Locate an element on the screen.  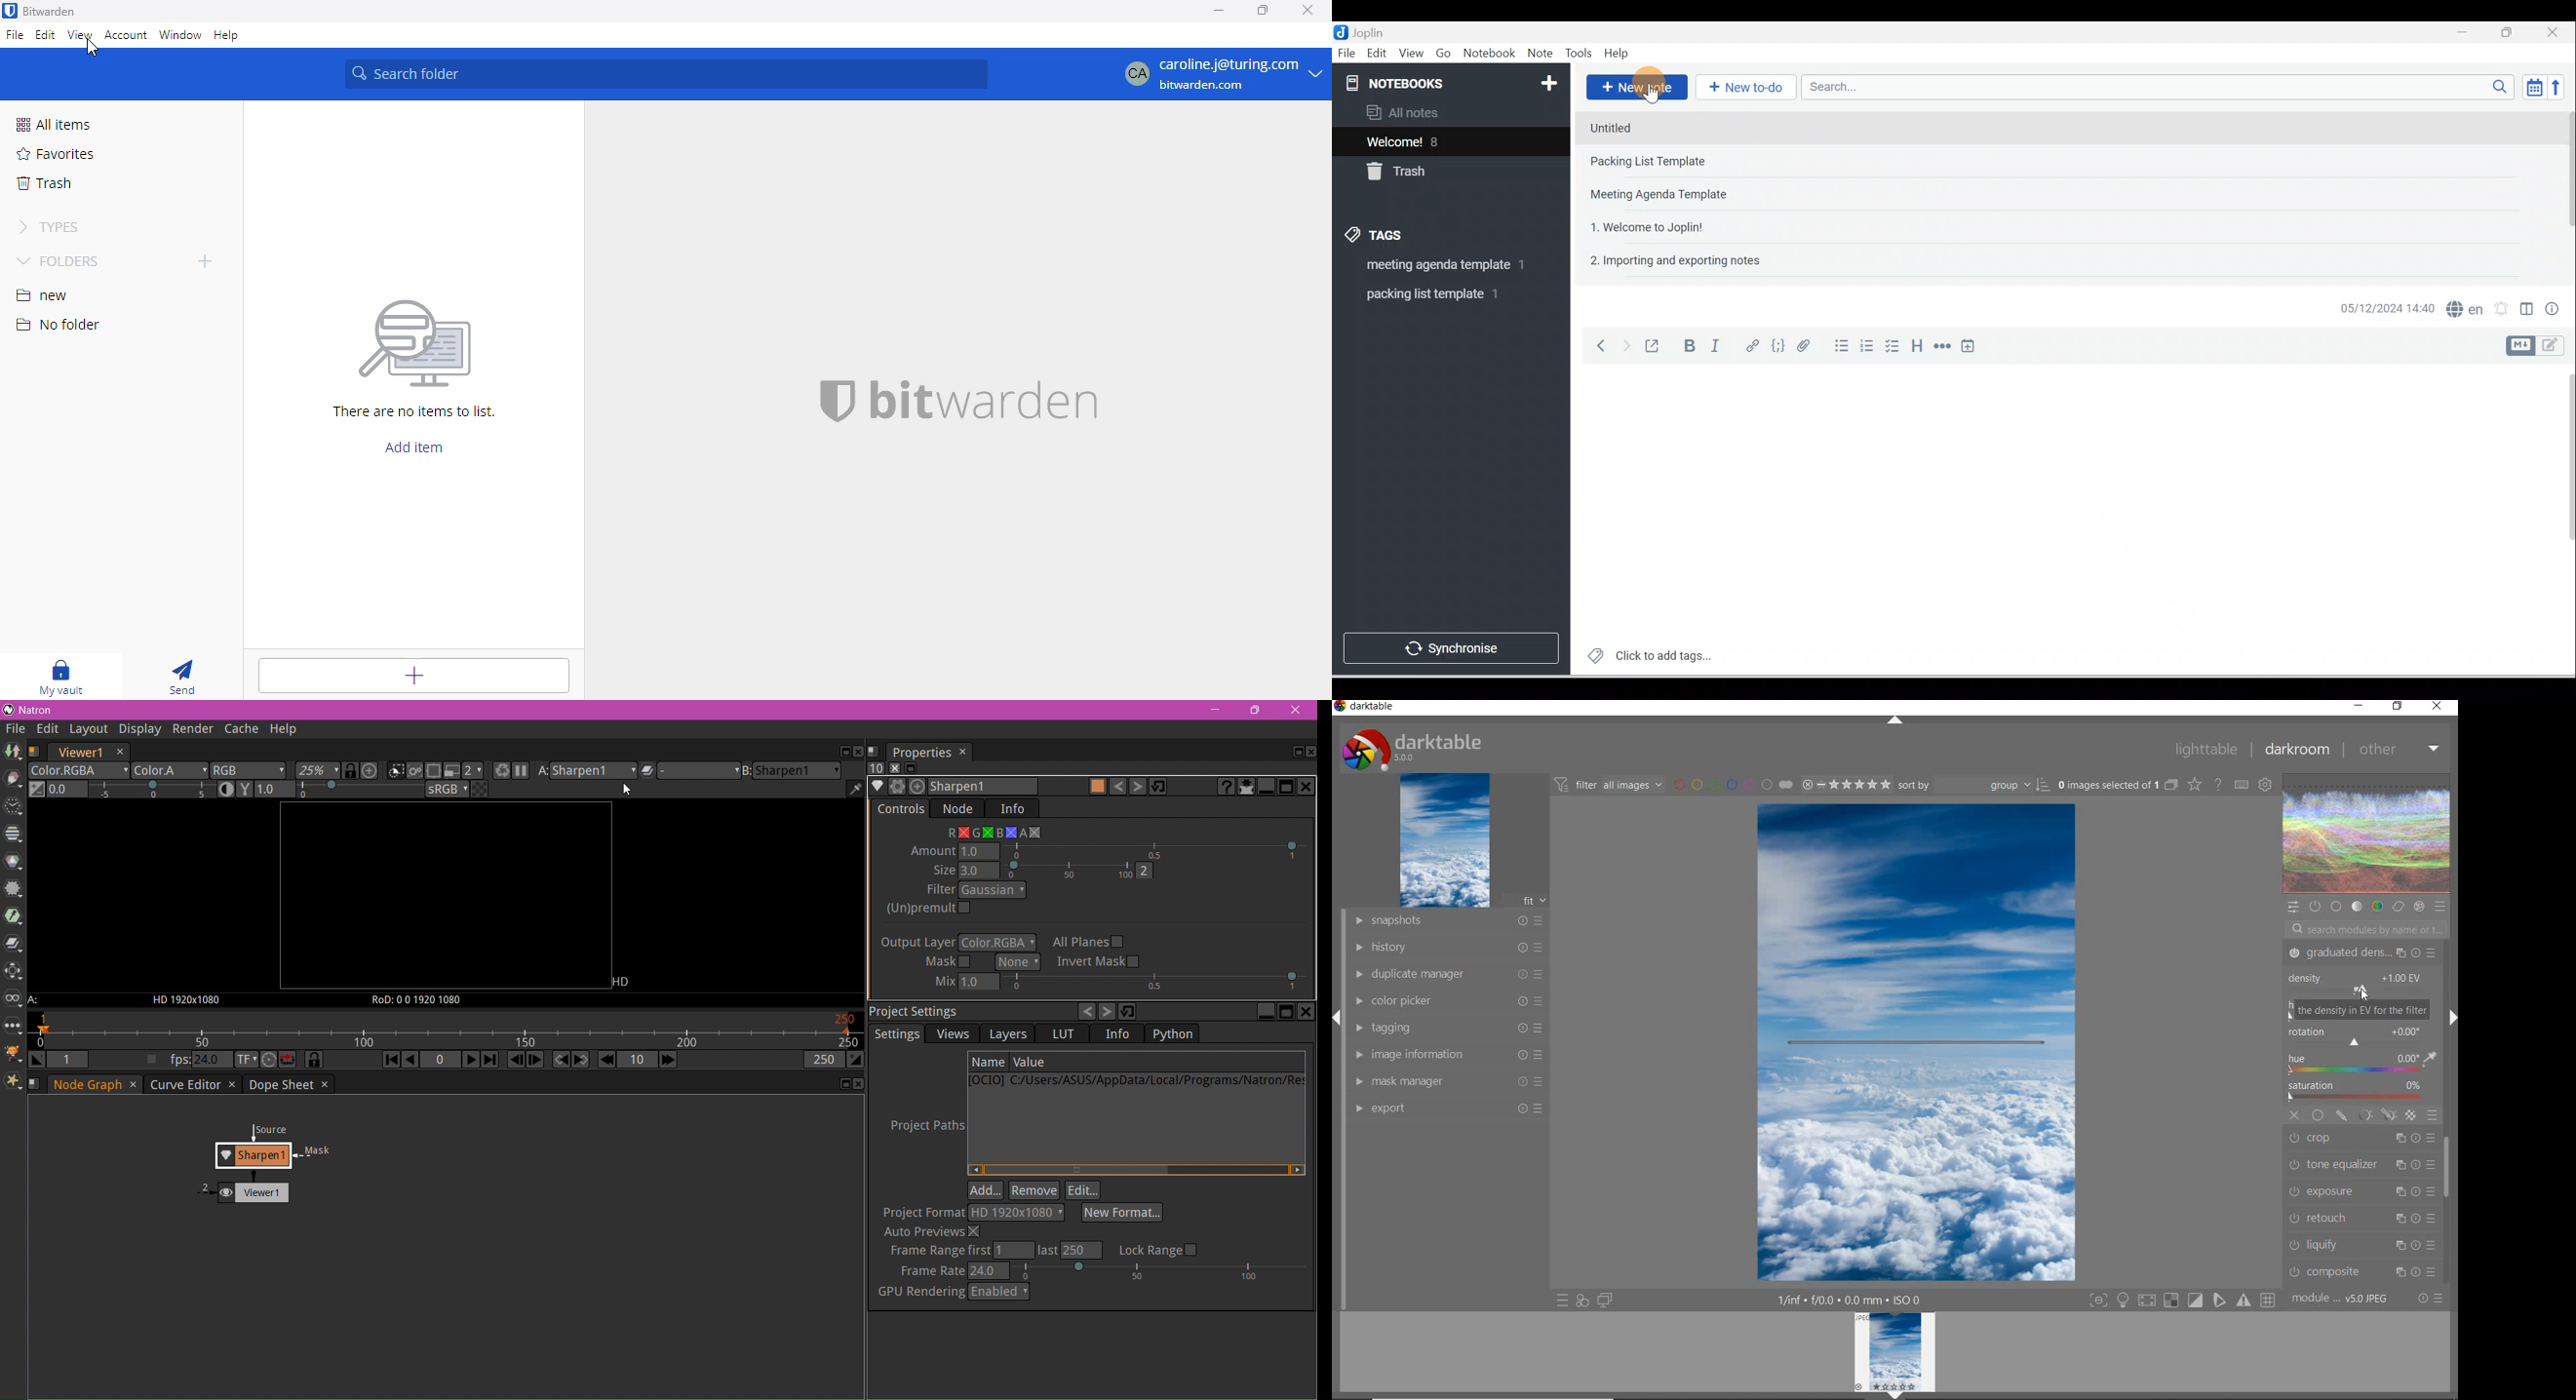
RESET OR PRESET & PREFERENCE is located at coordinates (2430, 1297).